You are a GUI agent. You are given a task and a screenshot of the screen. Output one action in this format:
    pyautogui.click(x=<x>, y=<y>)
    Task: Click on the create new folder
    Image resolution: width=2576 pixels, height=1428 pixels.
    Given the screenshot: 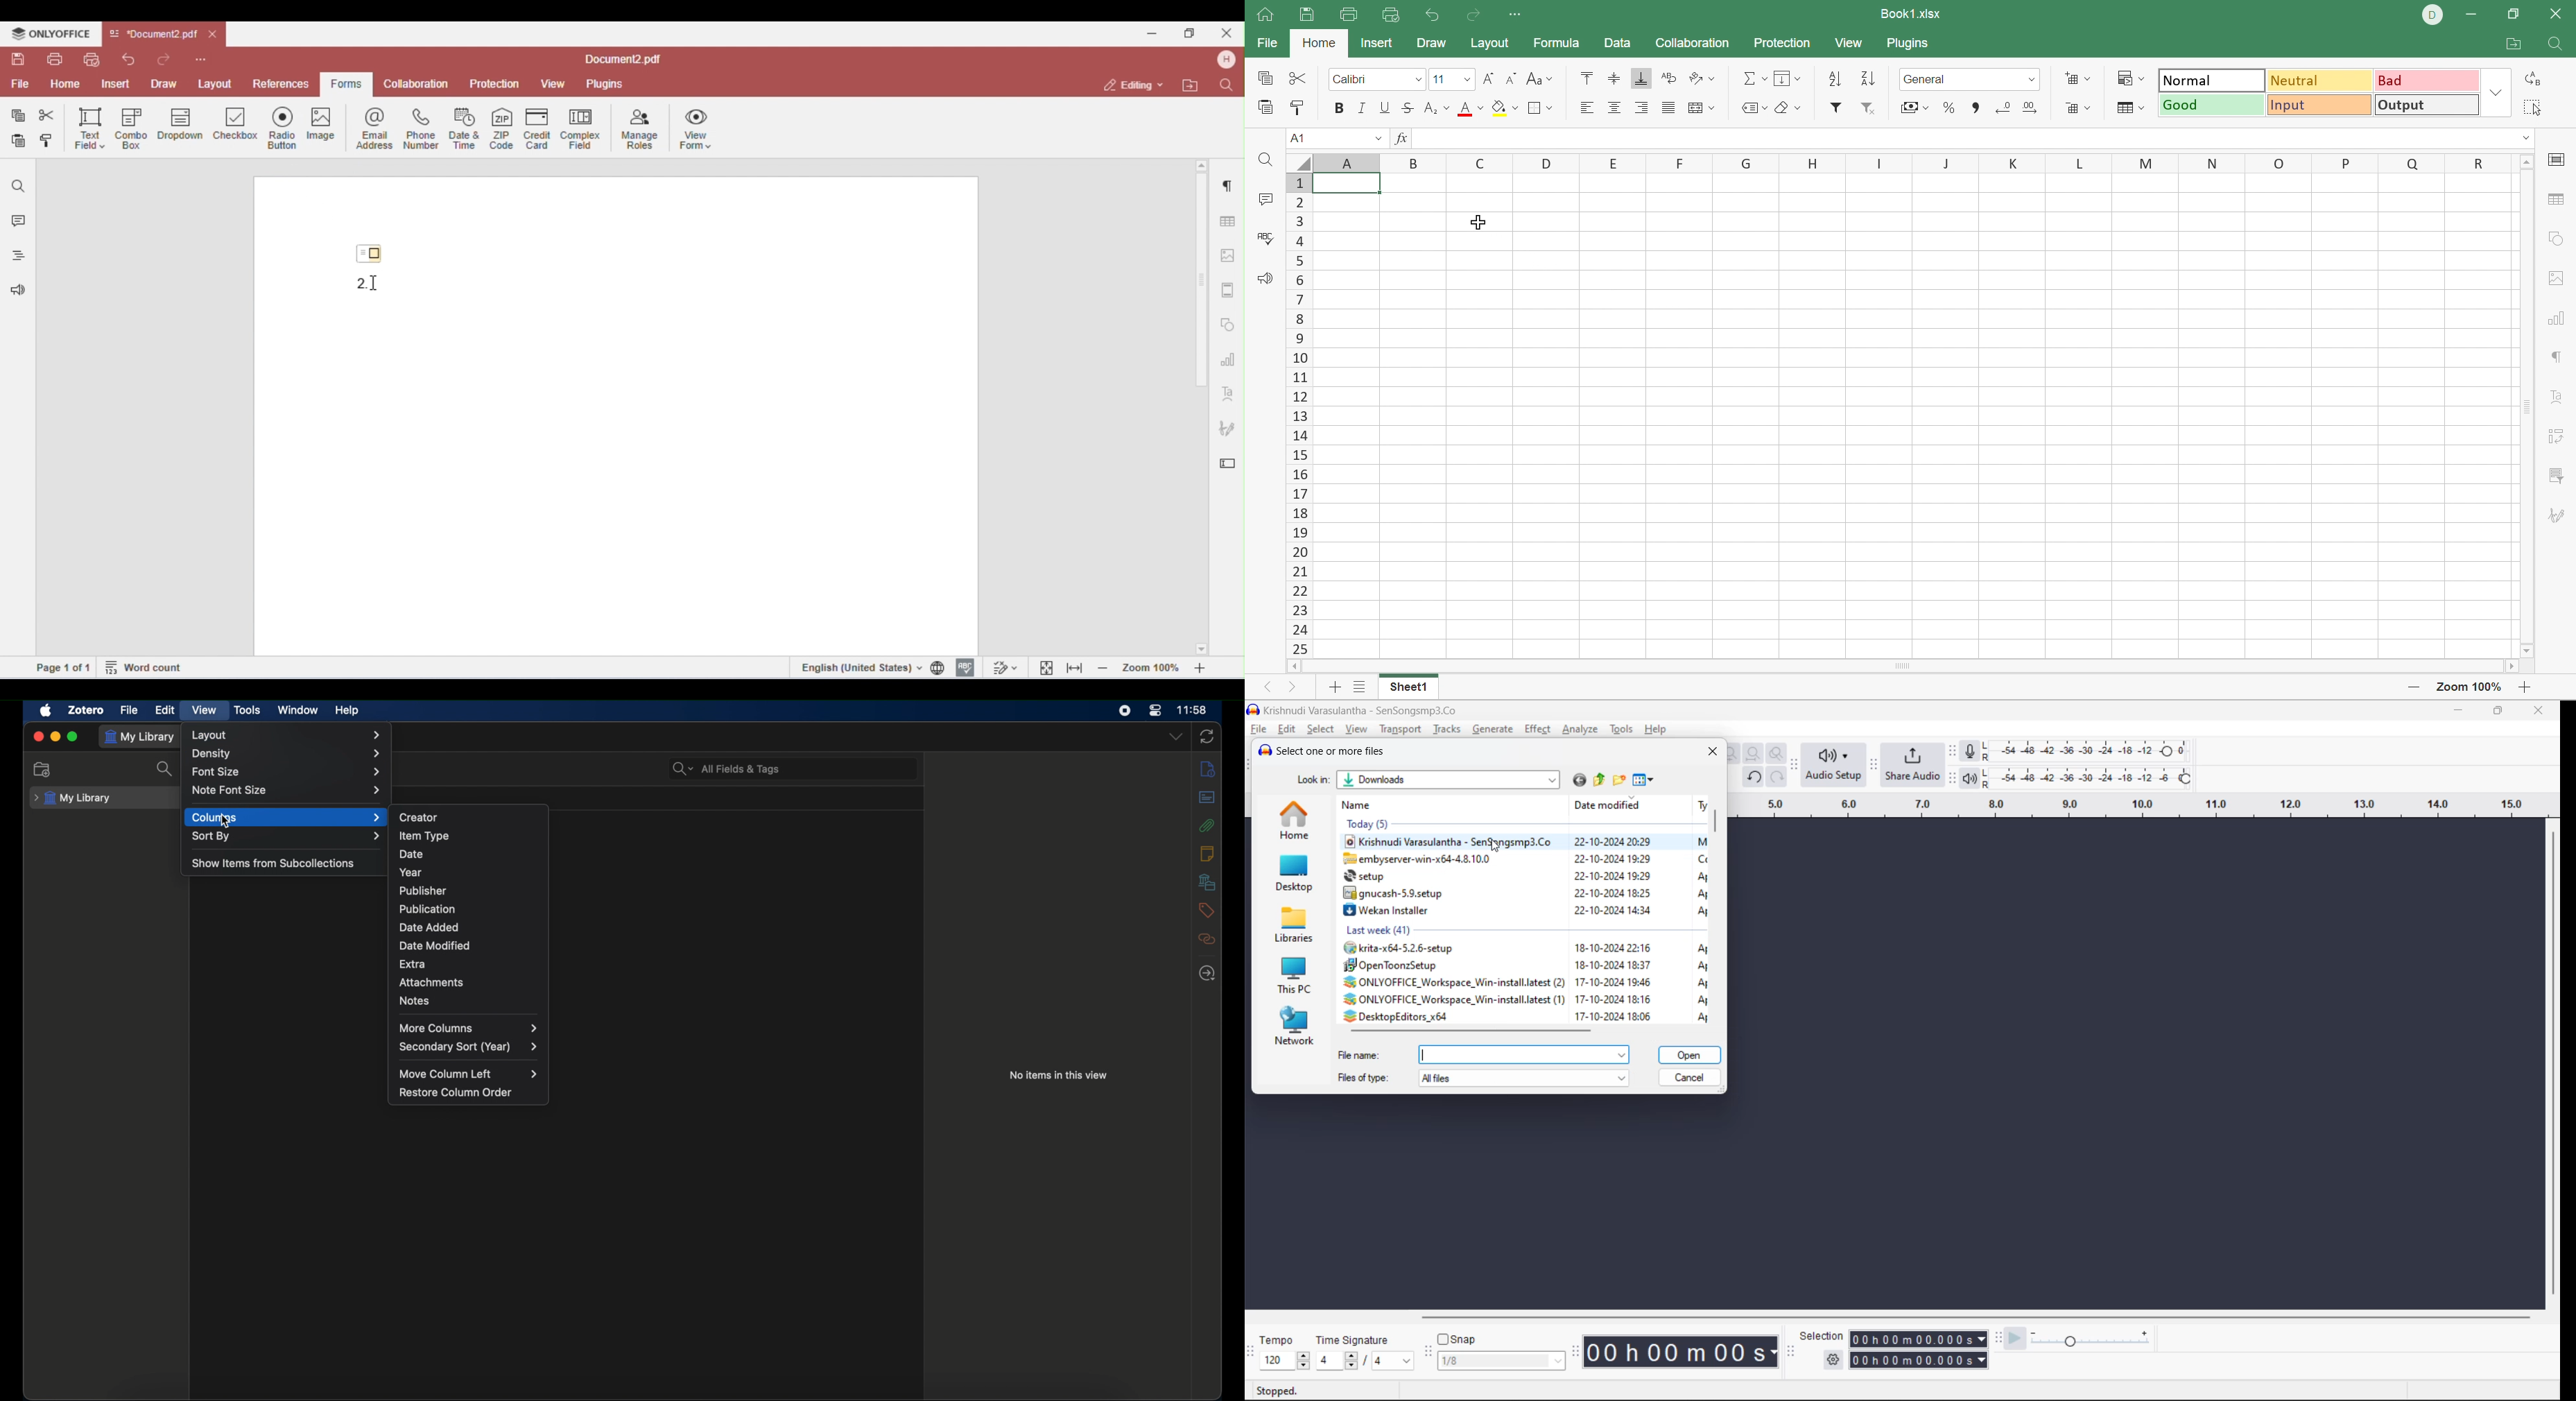 What is the action you would take?
    pyautogui.click(x=1617, y=779)
    